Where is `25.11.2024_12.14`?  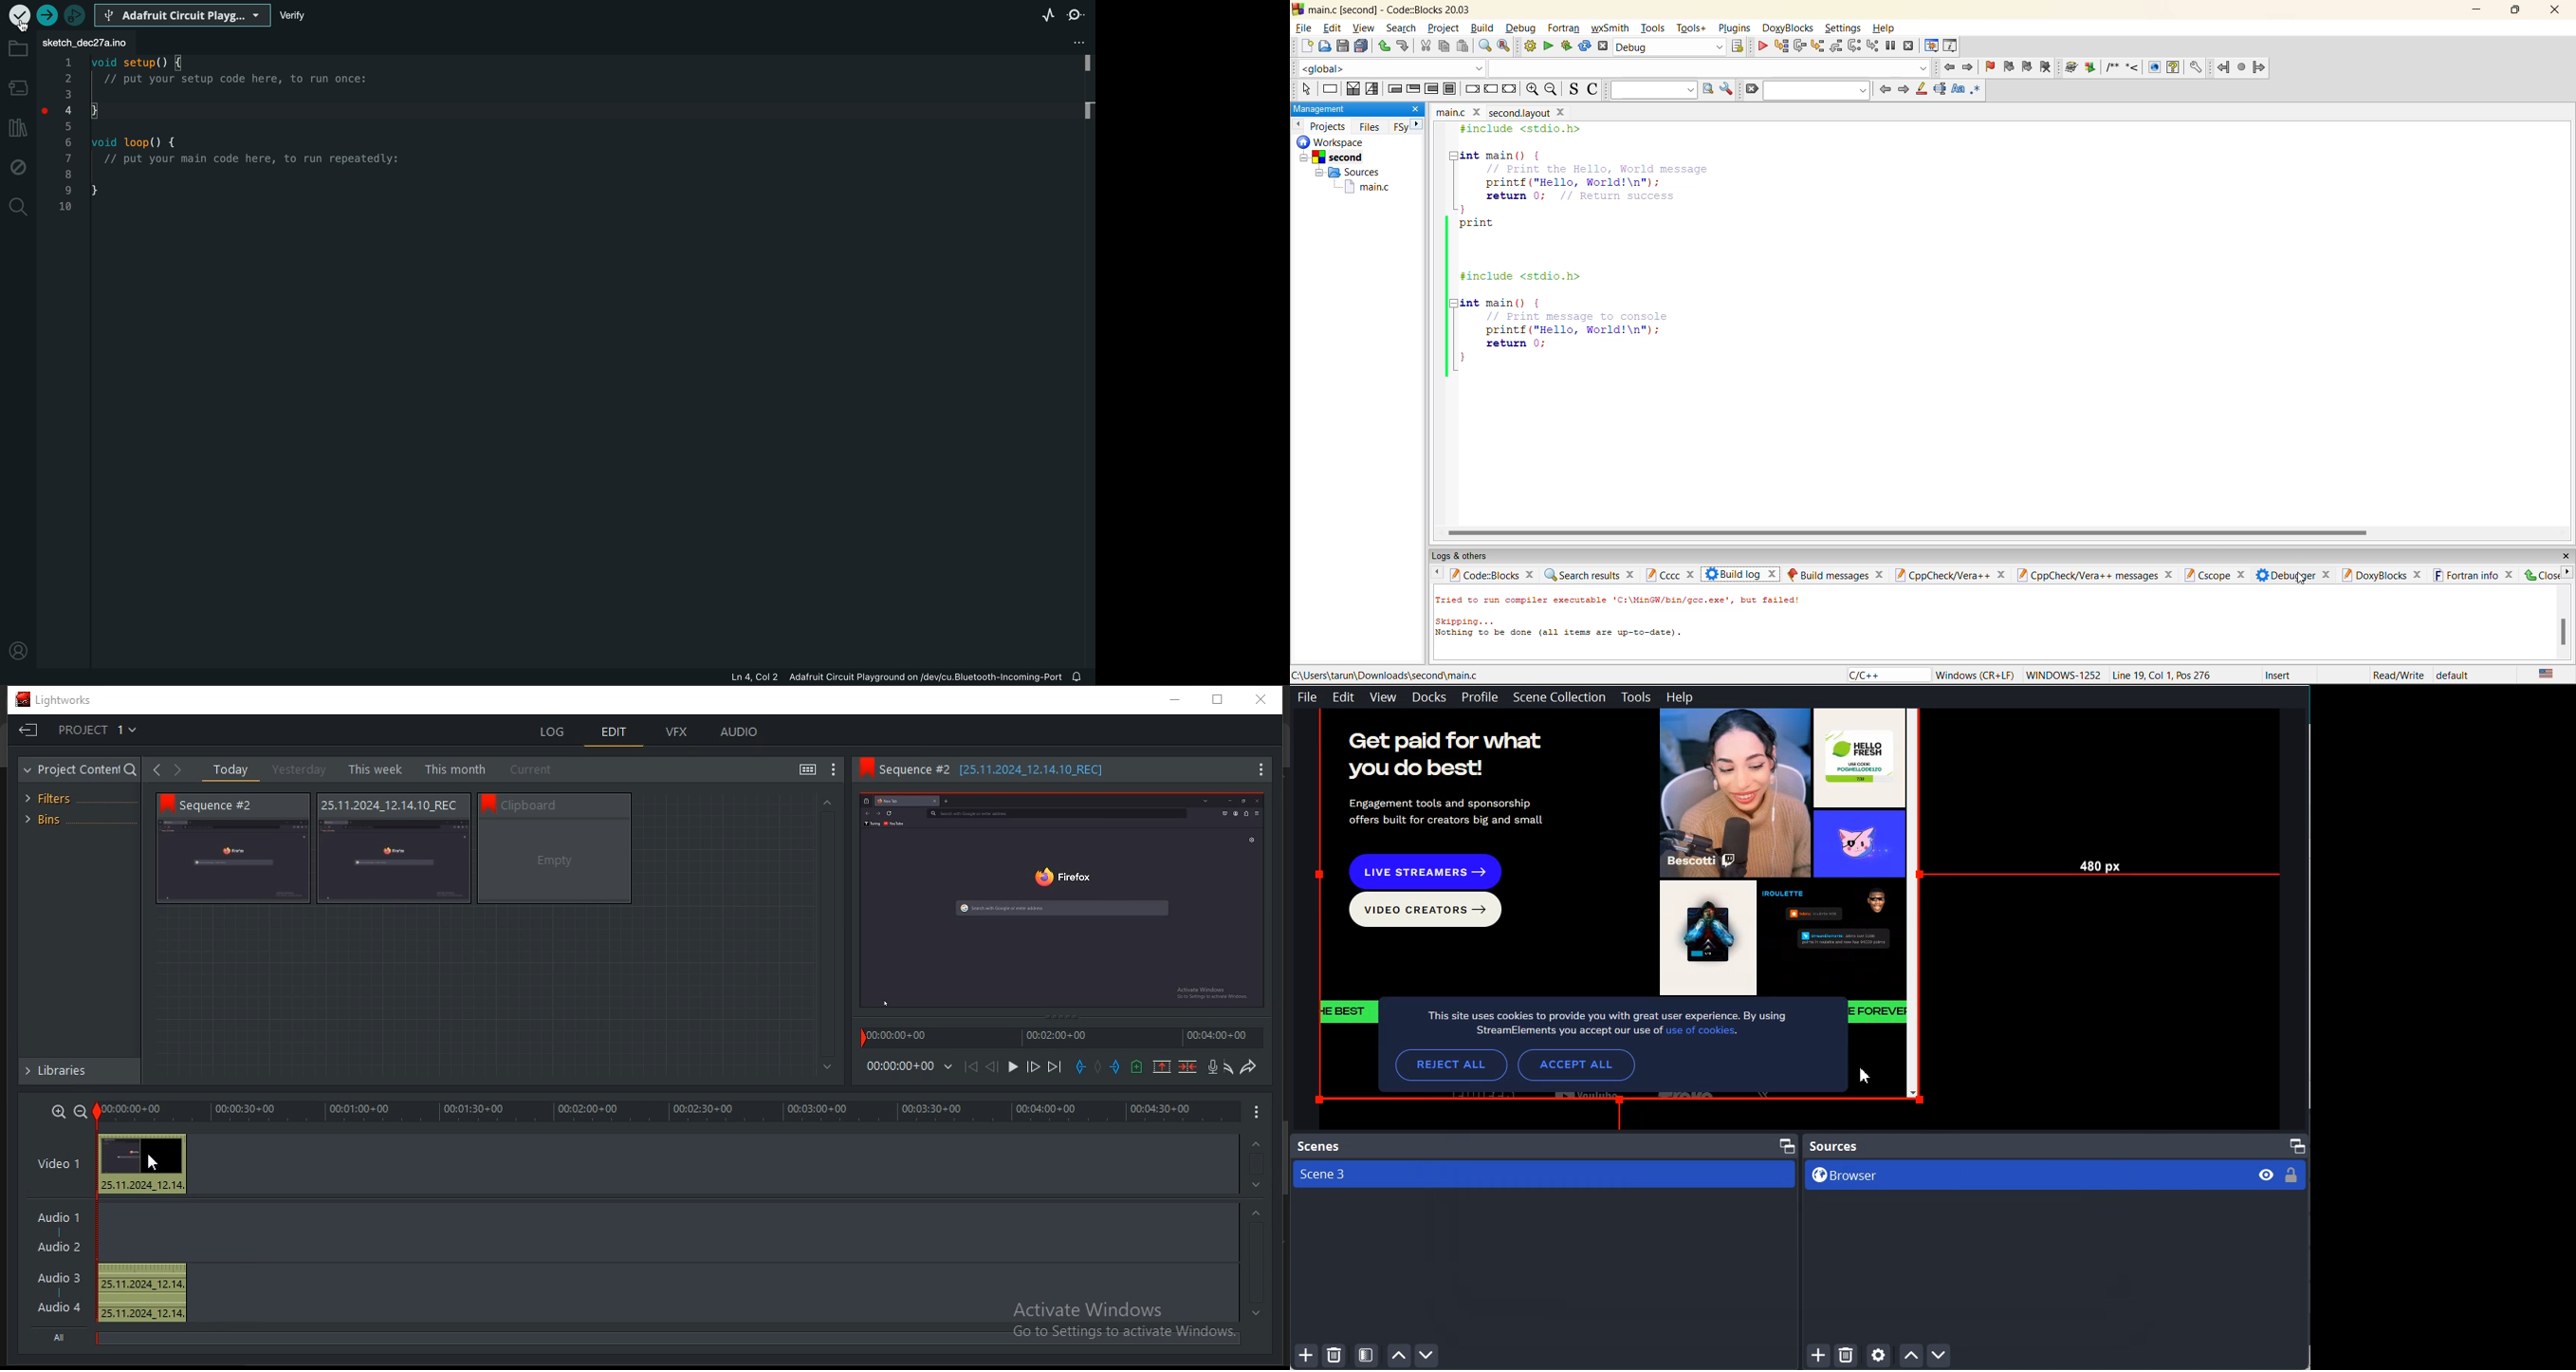 25.11.2024_12.14 is located at coordinates (144, 1187).